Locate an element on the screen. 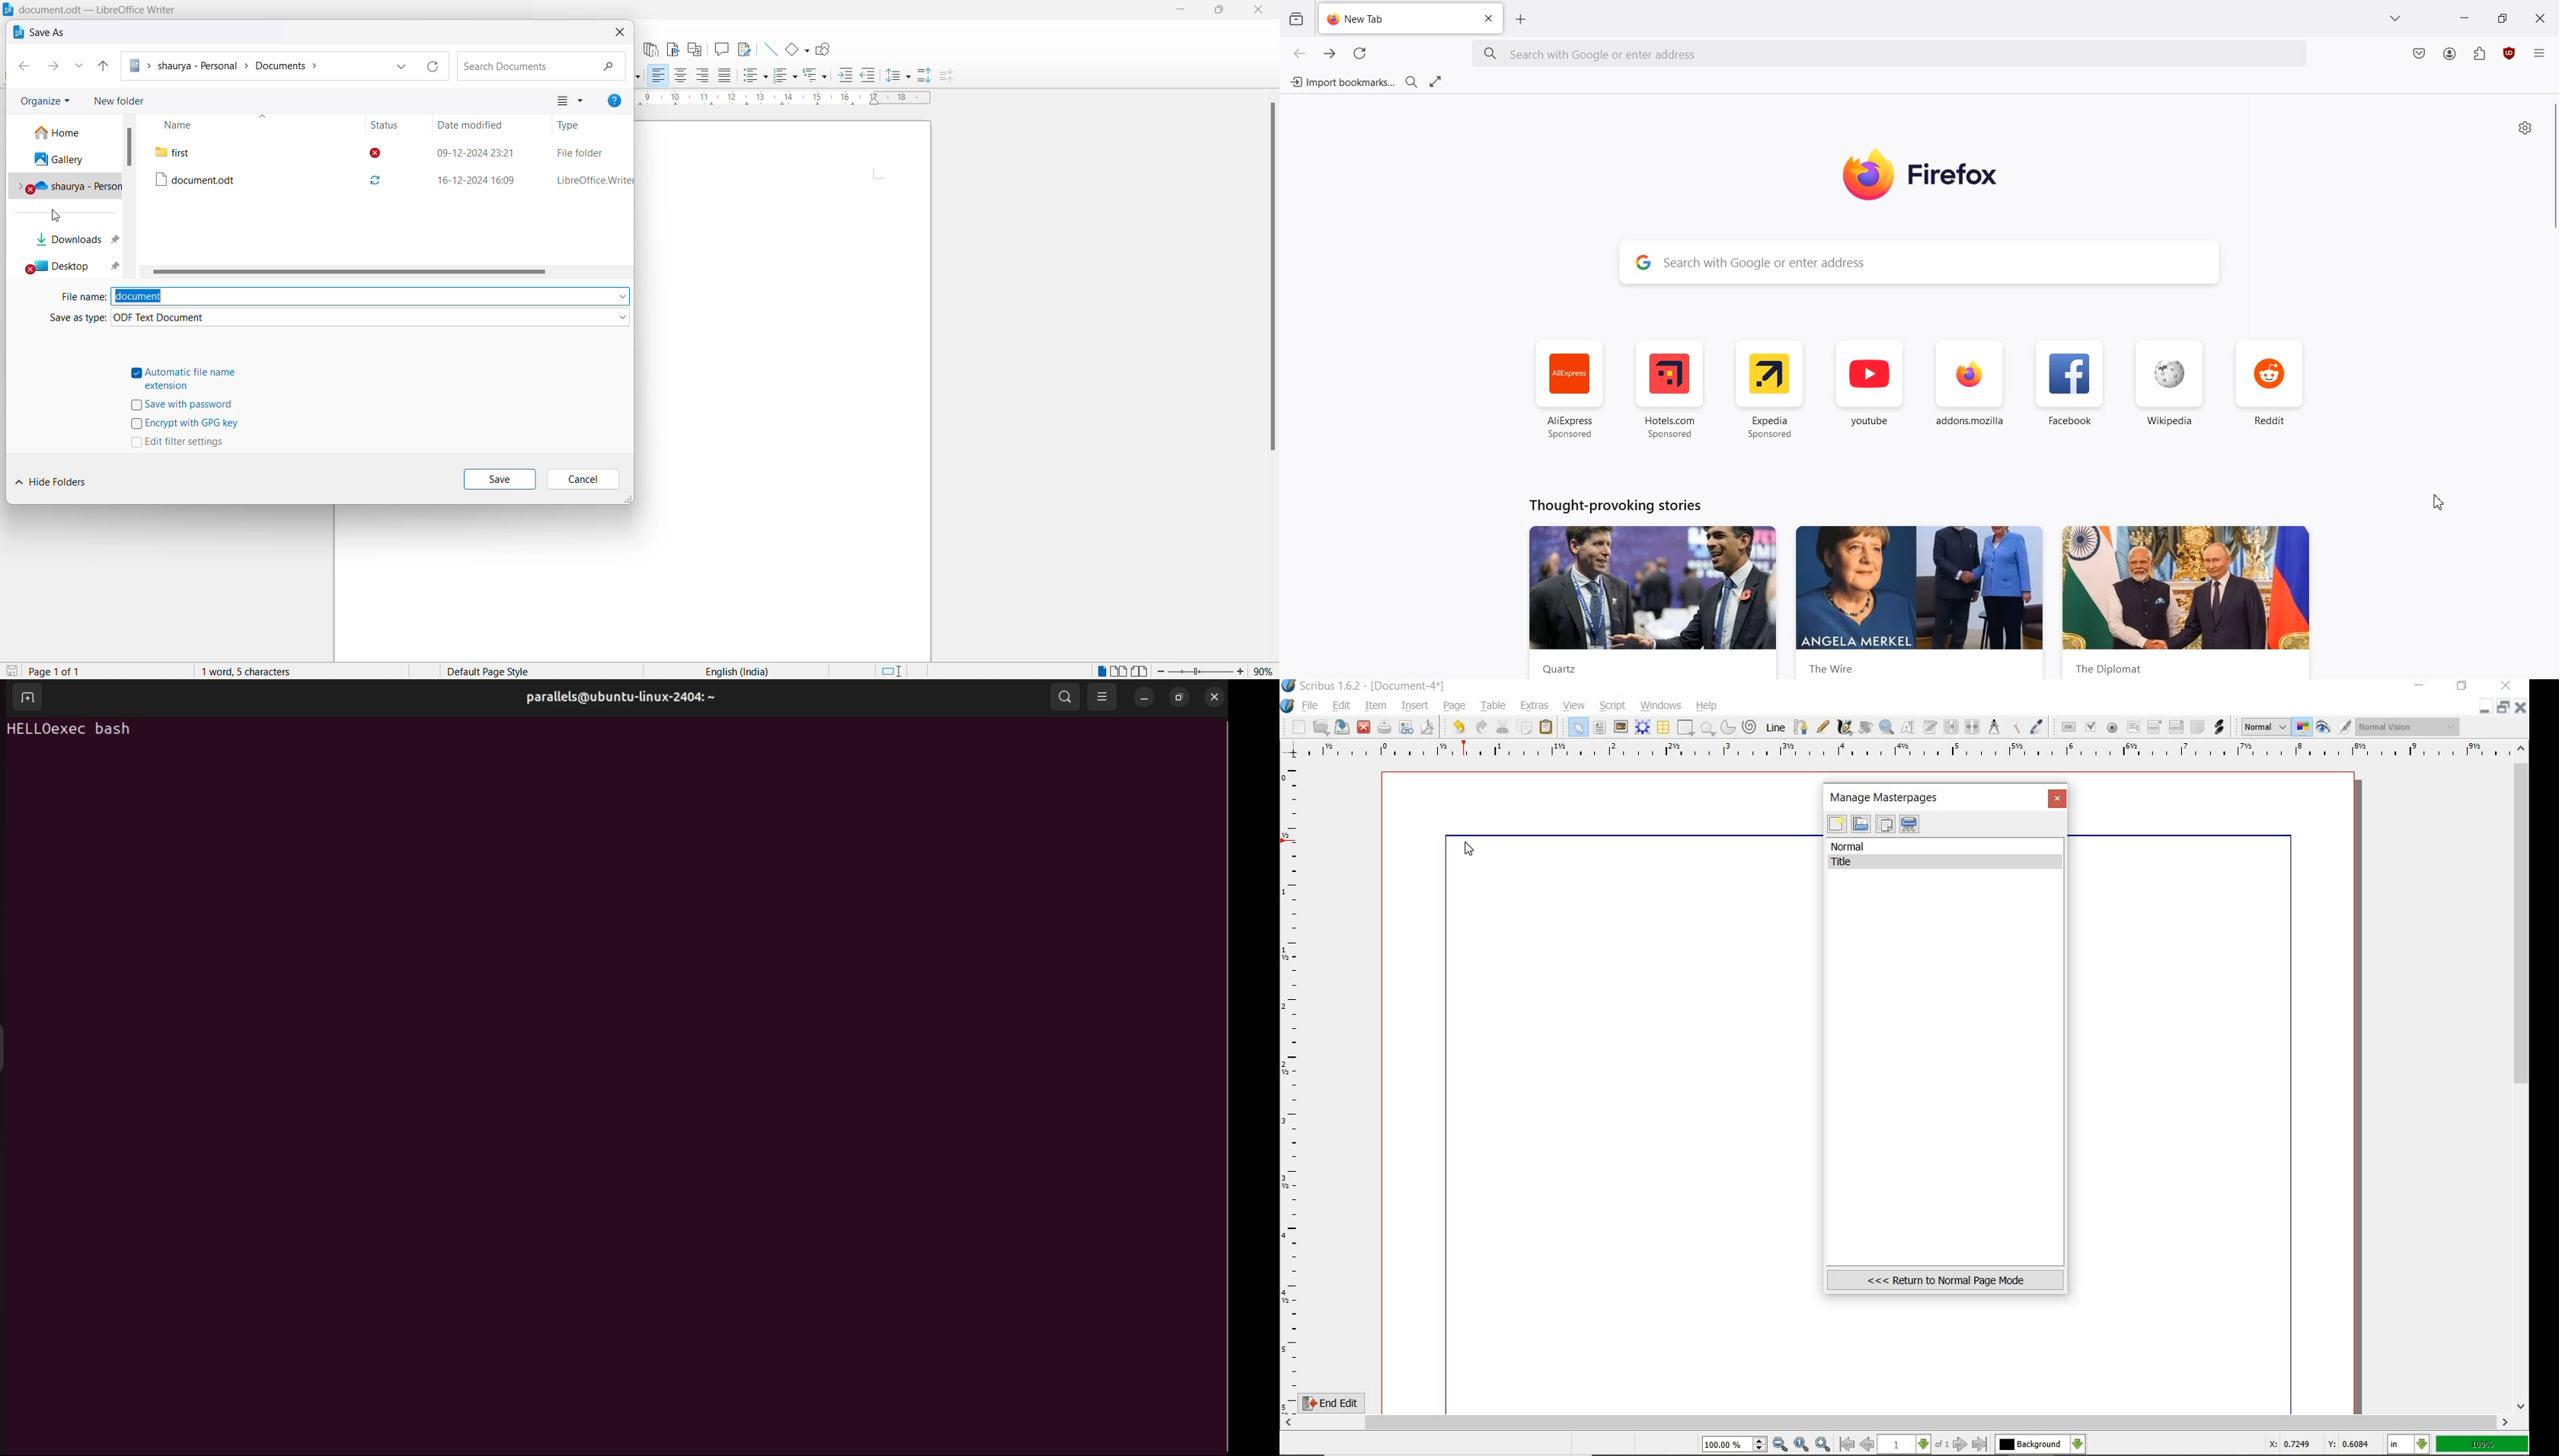  bash prompt is located at coordinates (27, 730).